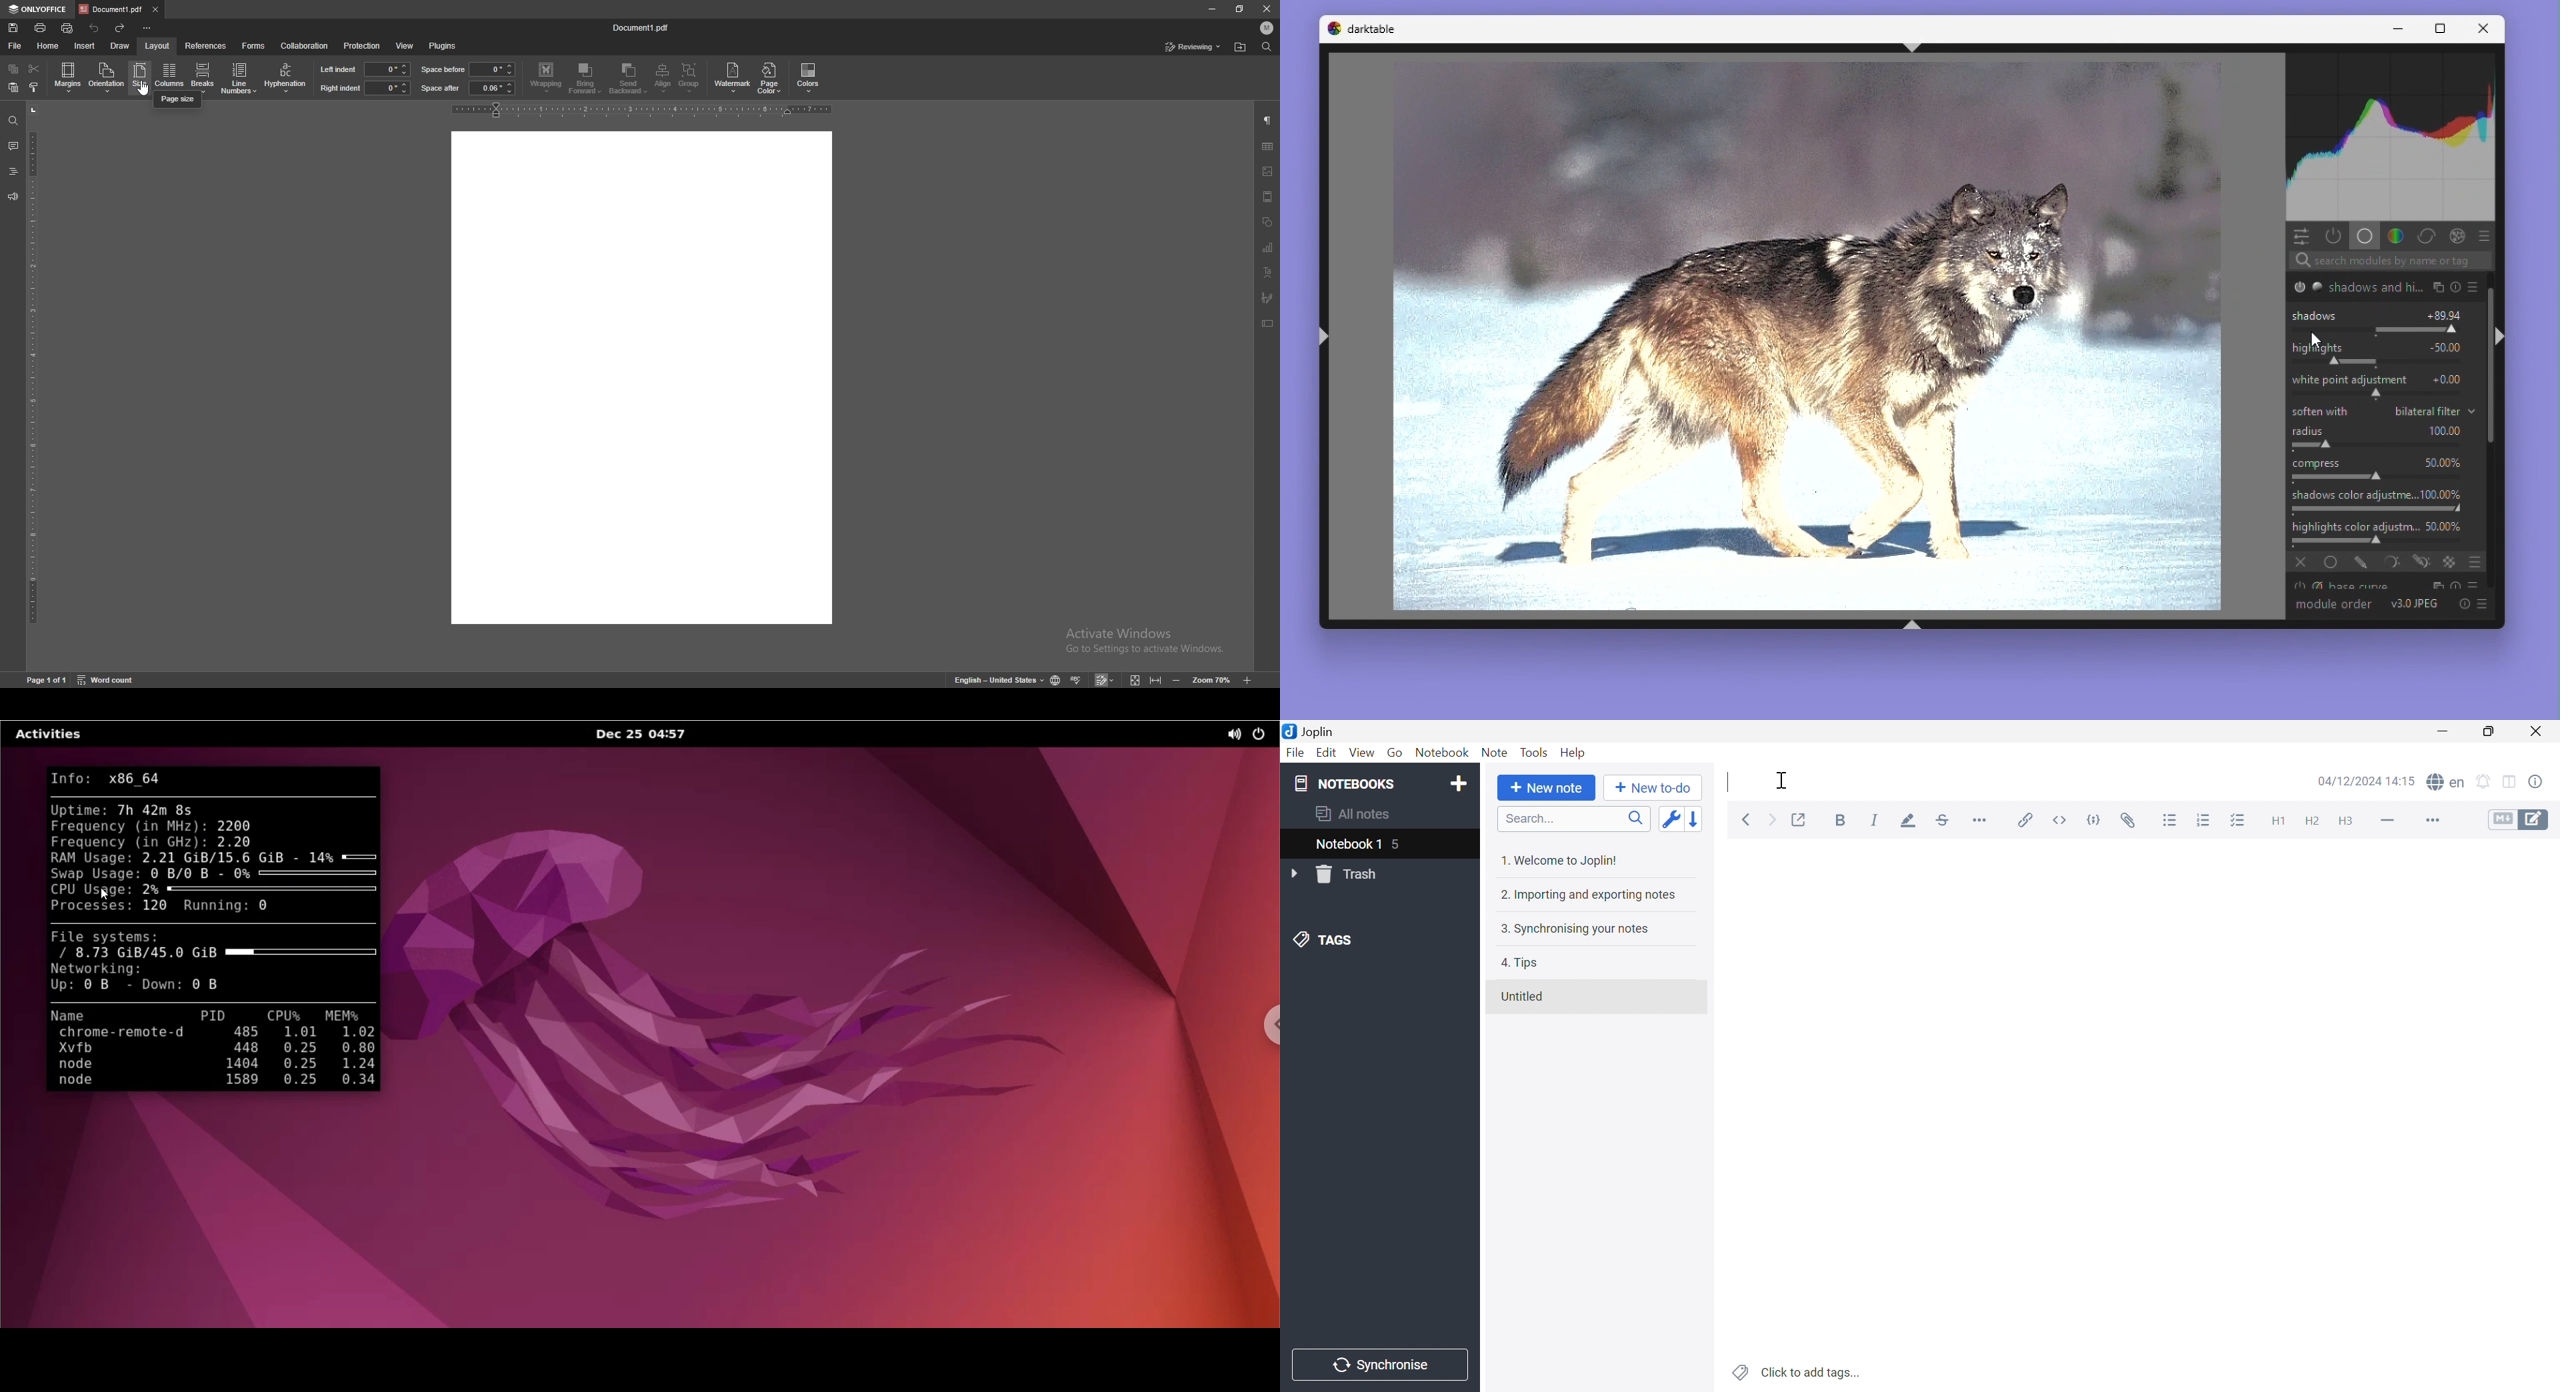 The image size is (2576, 1400). I want to click on shadows and hi..., so click(2378, 289).